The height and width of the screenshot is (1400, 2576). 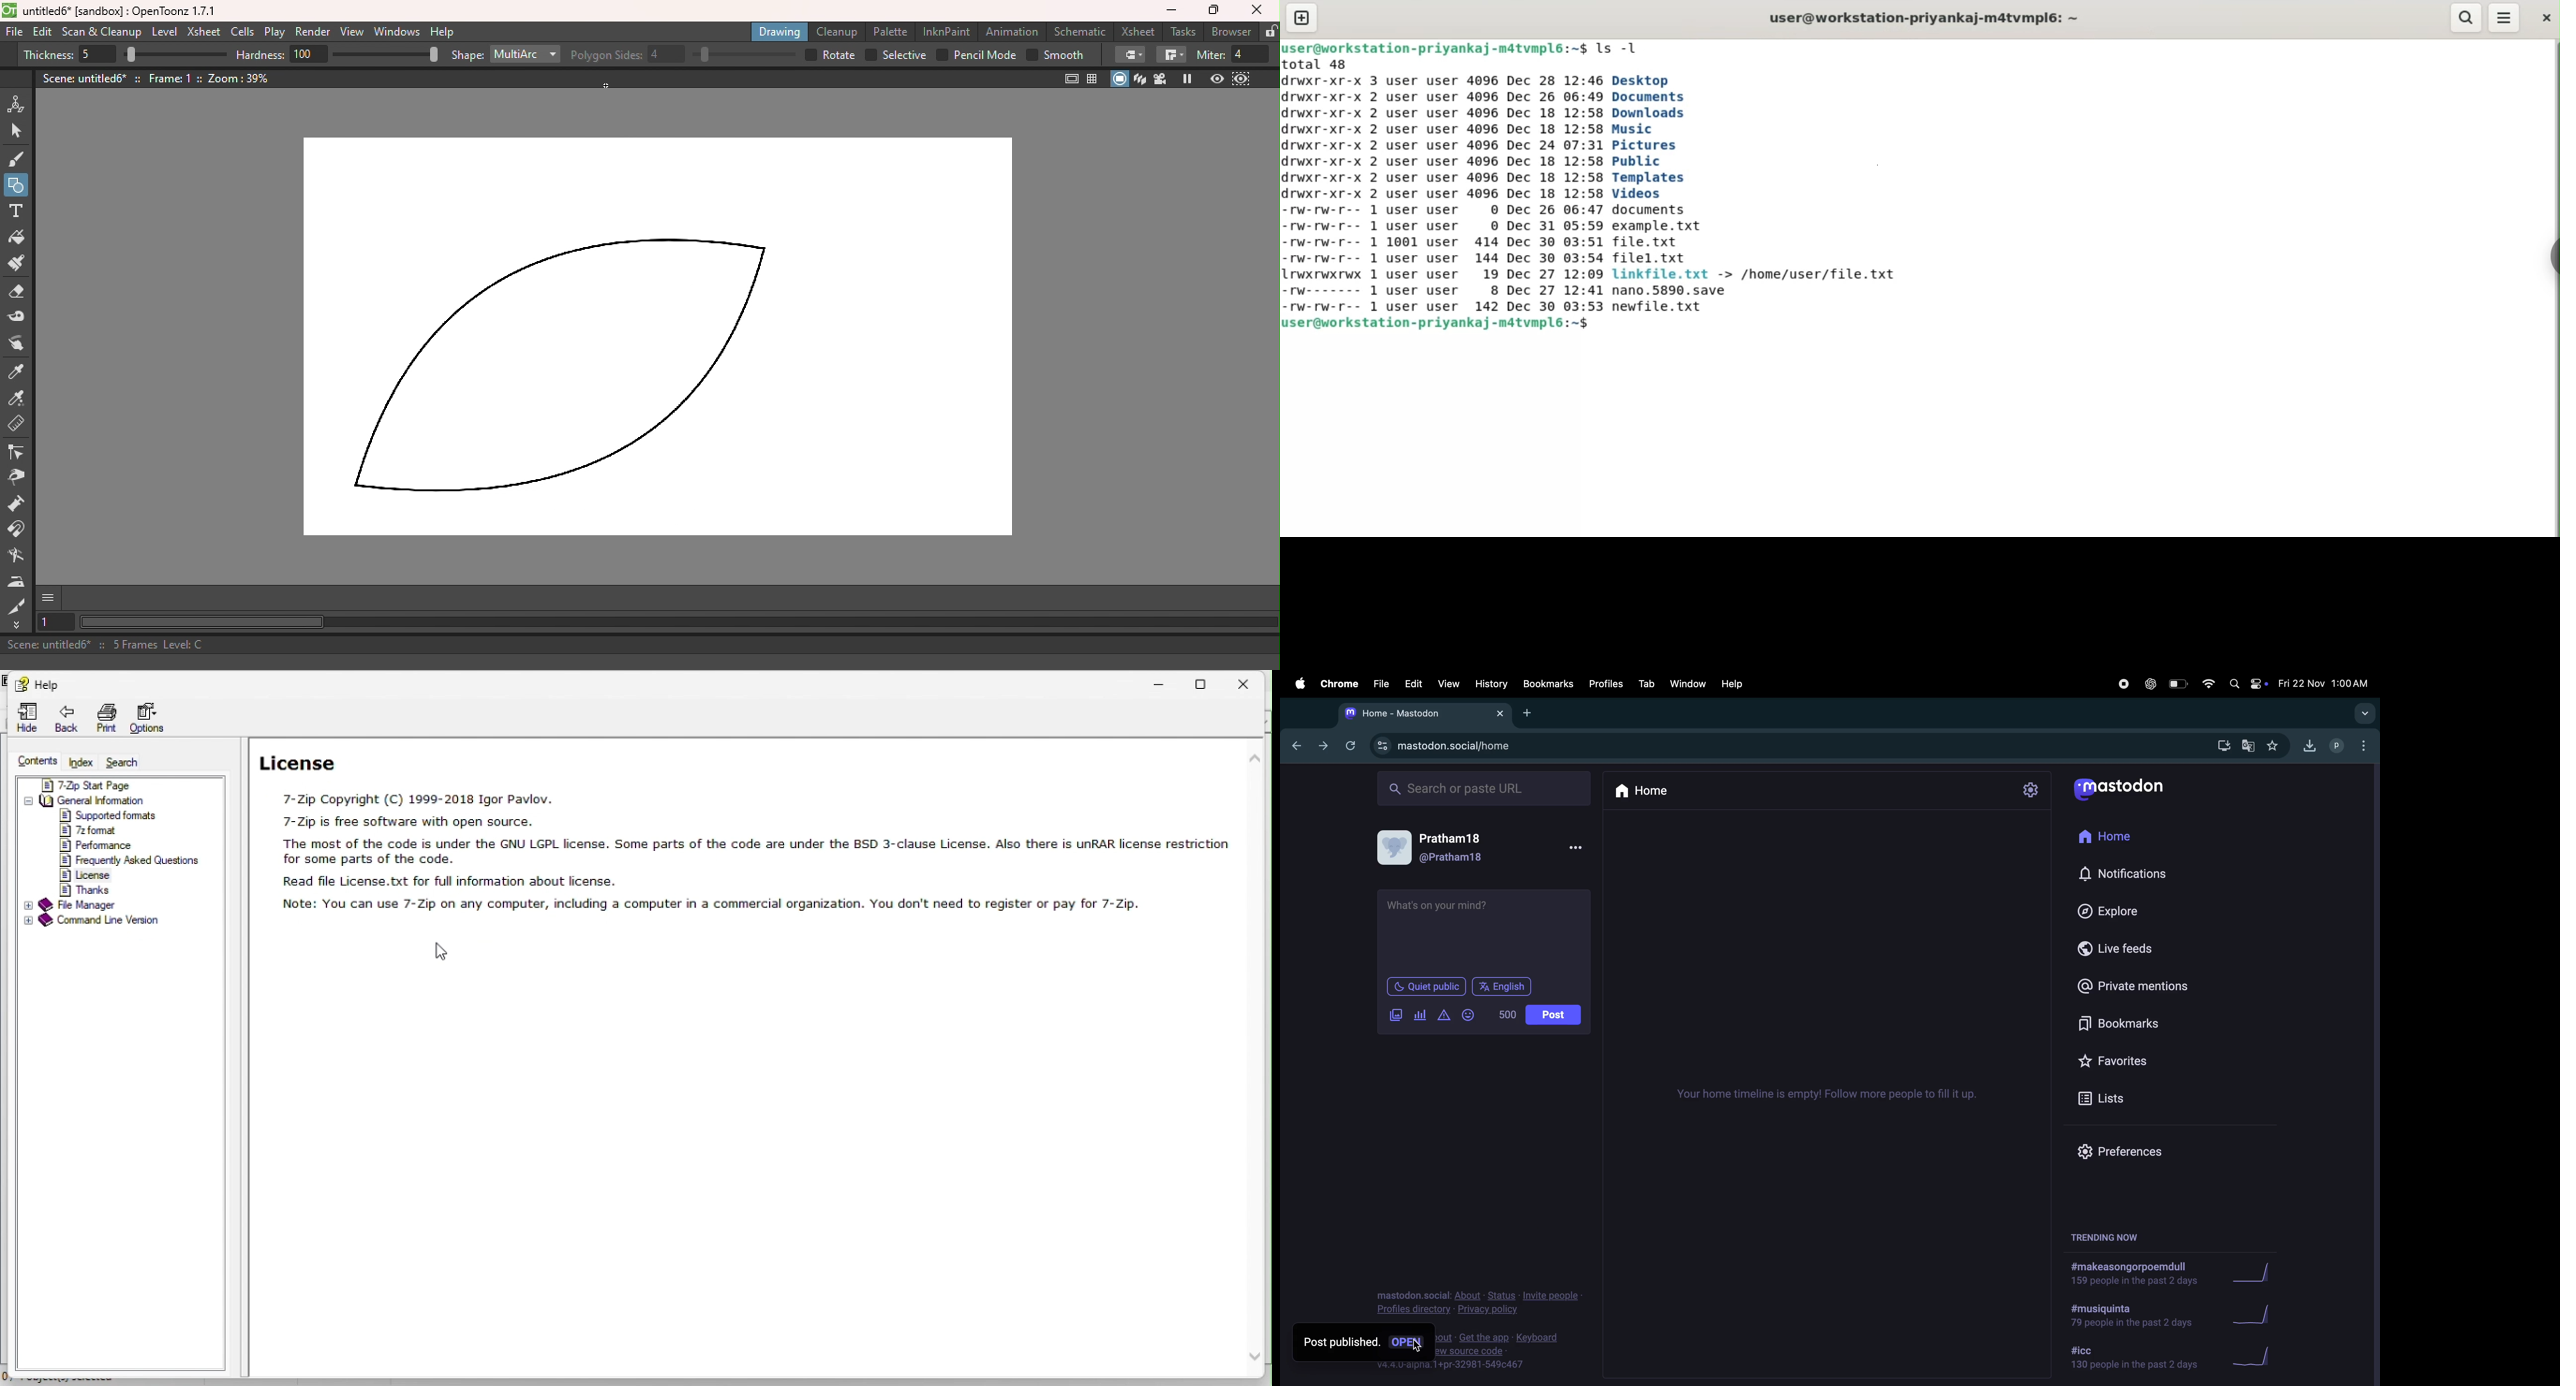 What do you see at coordinates (42, 34) in the screenshot?
I see `Edit` at bounding box center [42, 34].